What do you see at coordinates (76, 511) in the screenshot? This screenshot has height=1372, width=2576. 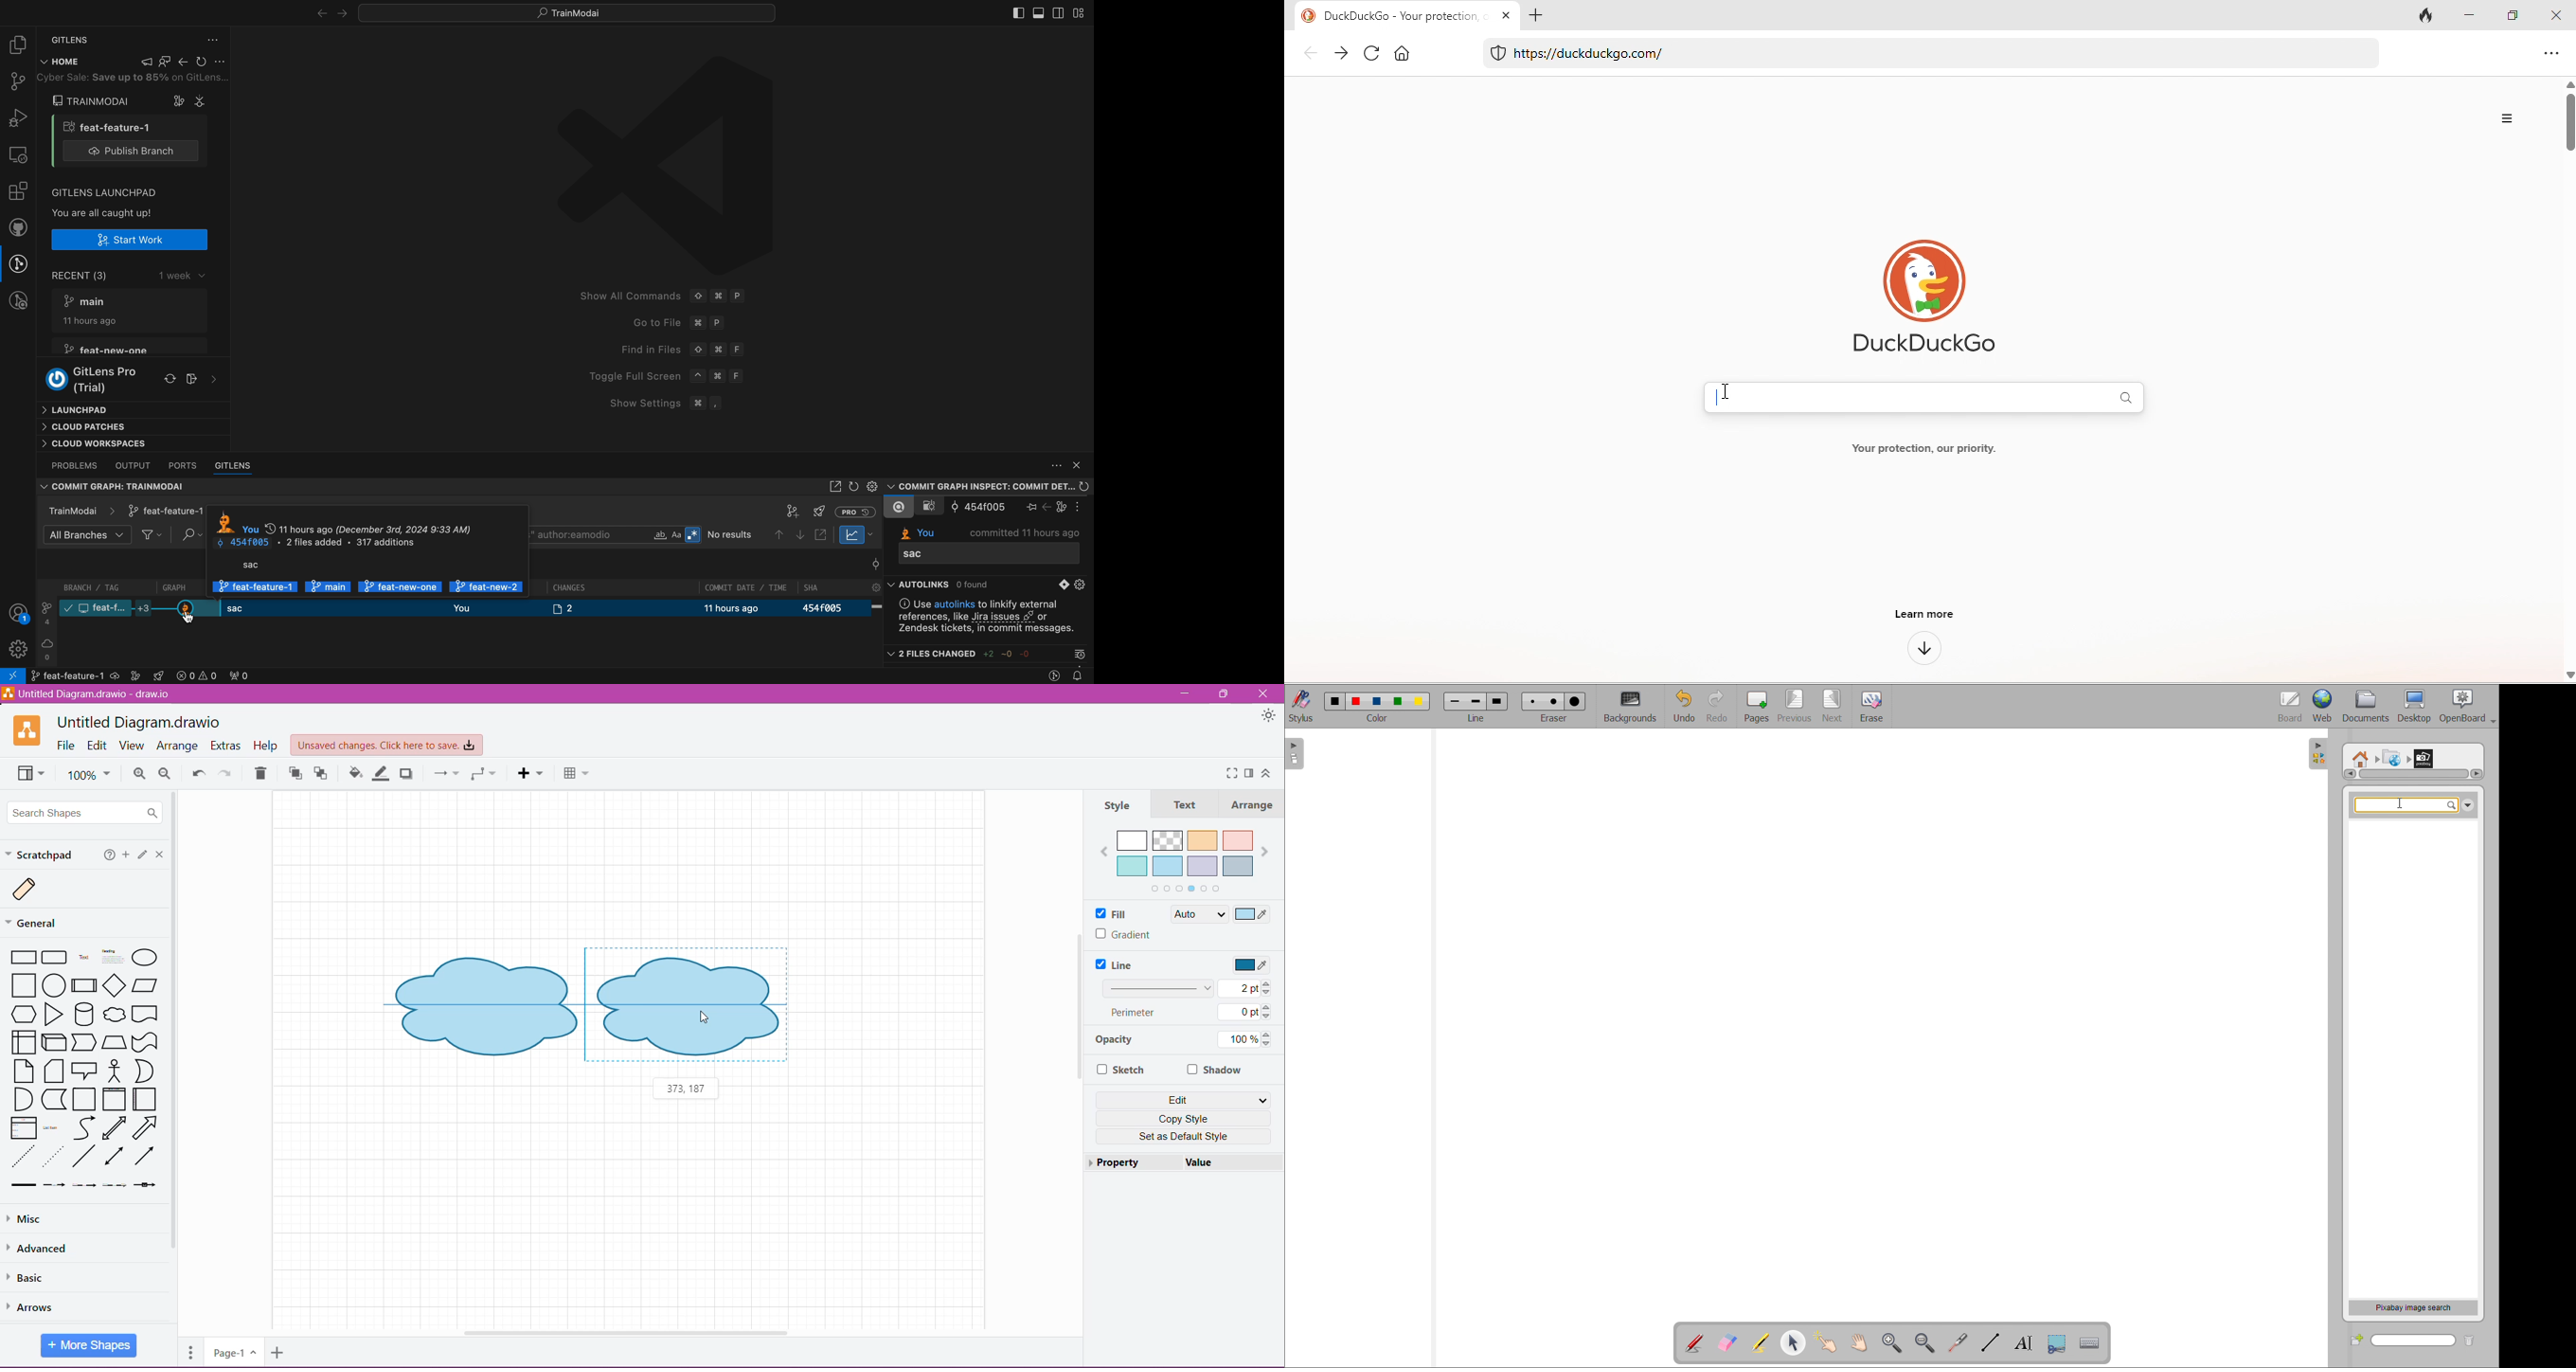 I see `TrainModai` at bounding box center [76, 511].